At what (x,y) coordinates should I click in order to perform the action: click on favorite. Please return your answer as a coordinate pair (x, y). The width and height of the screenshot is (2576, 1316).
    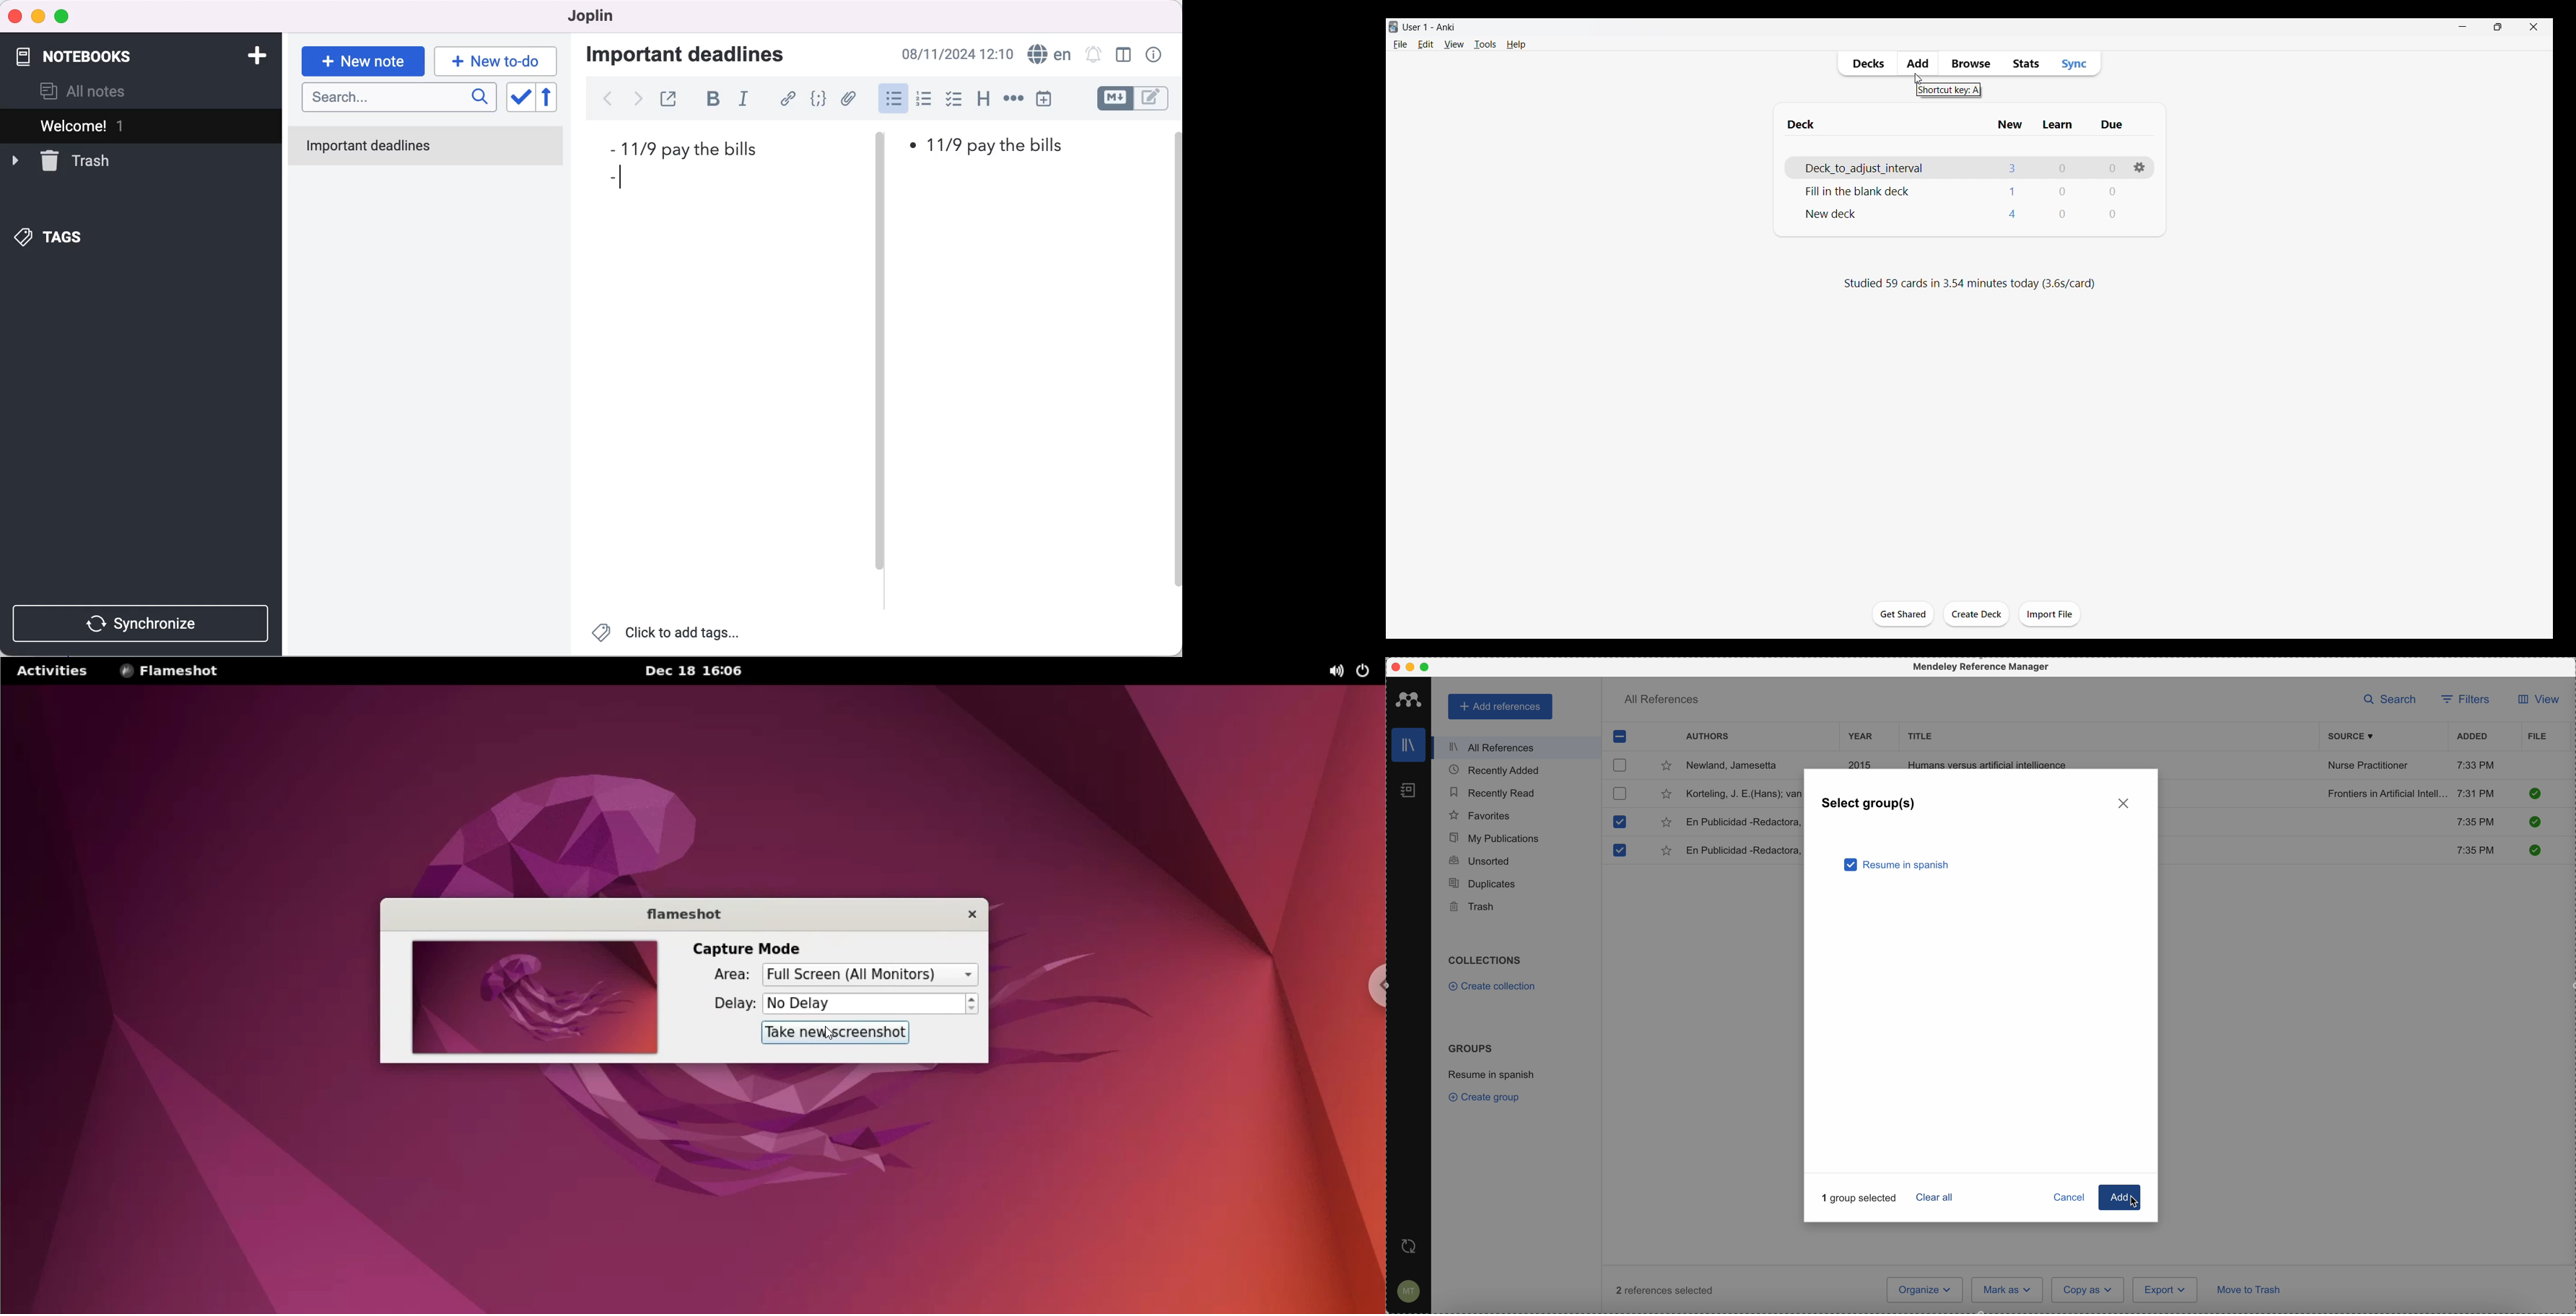
    Looking at the image, I should click on (1668, 852).